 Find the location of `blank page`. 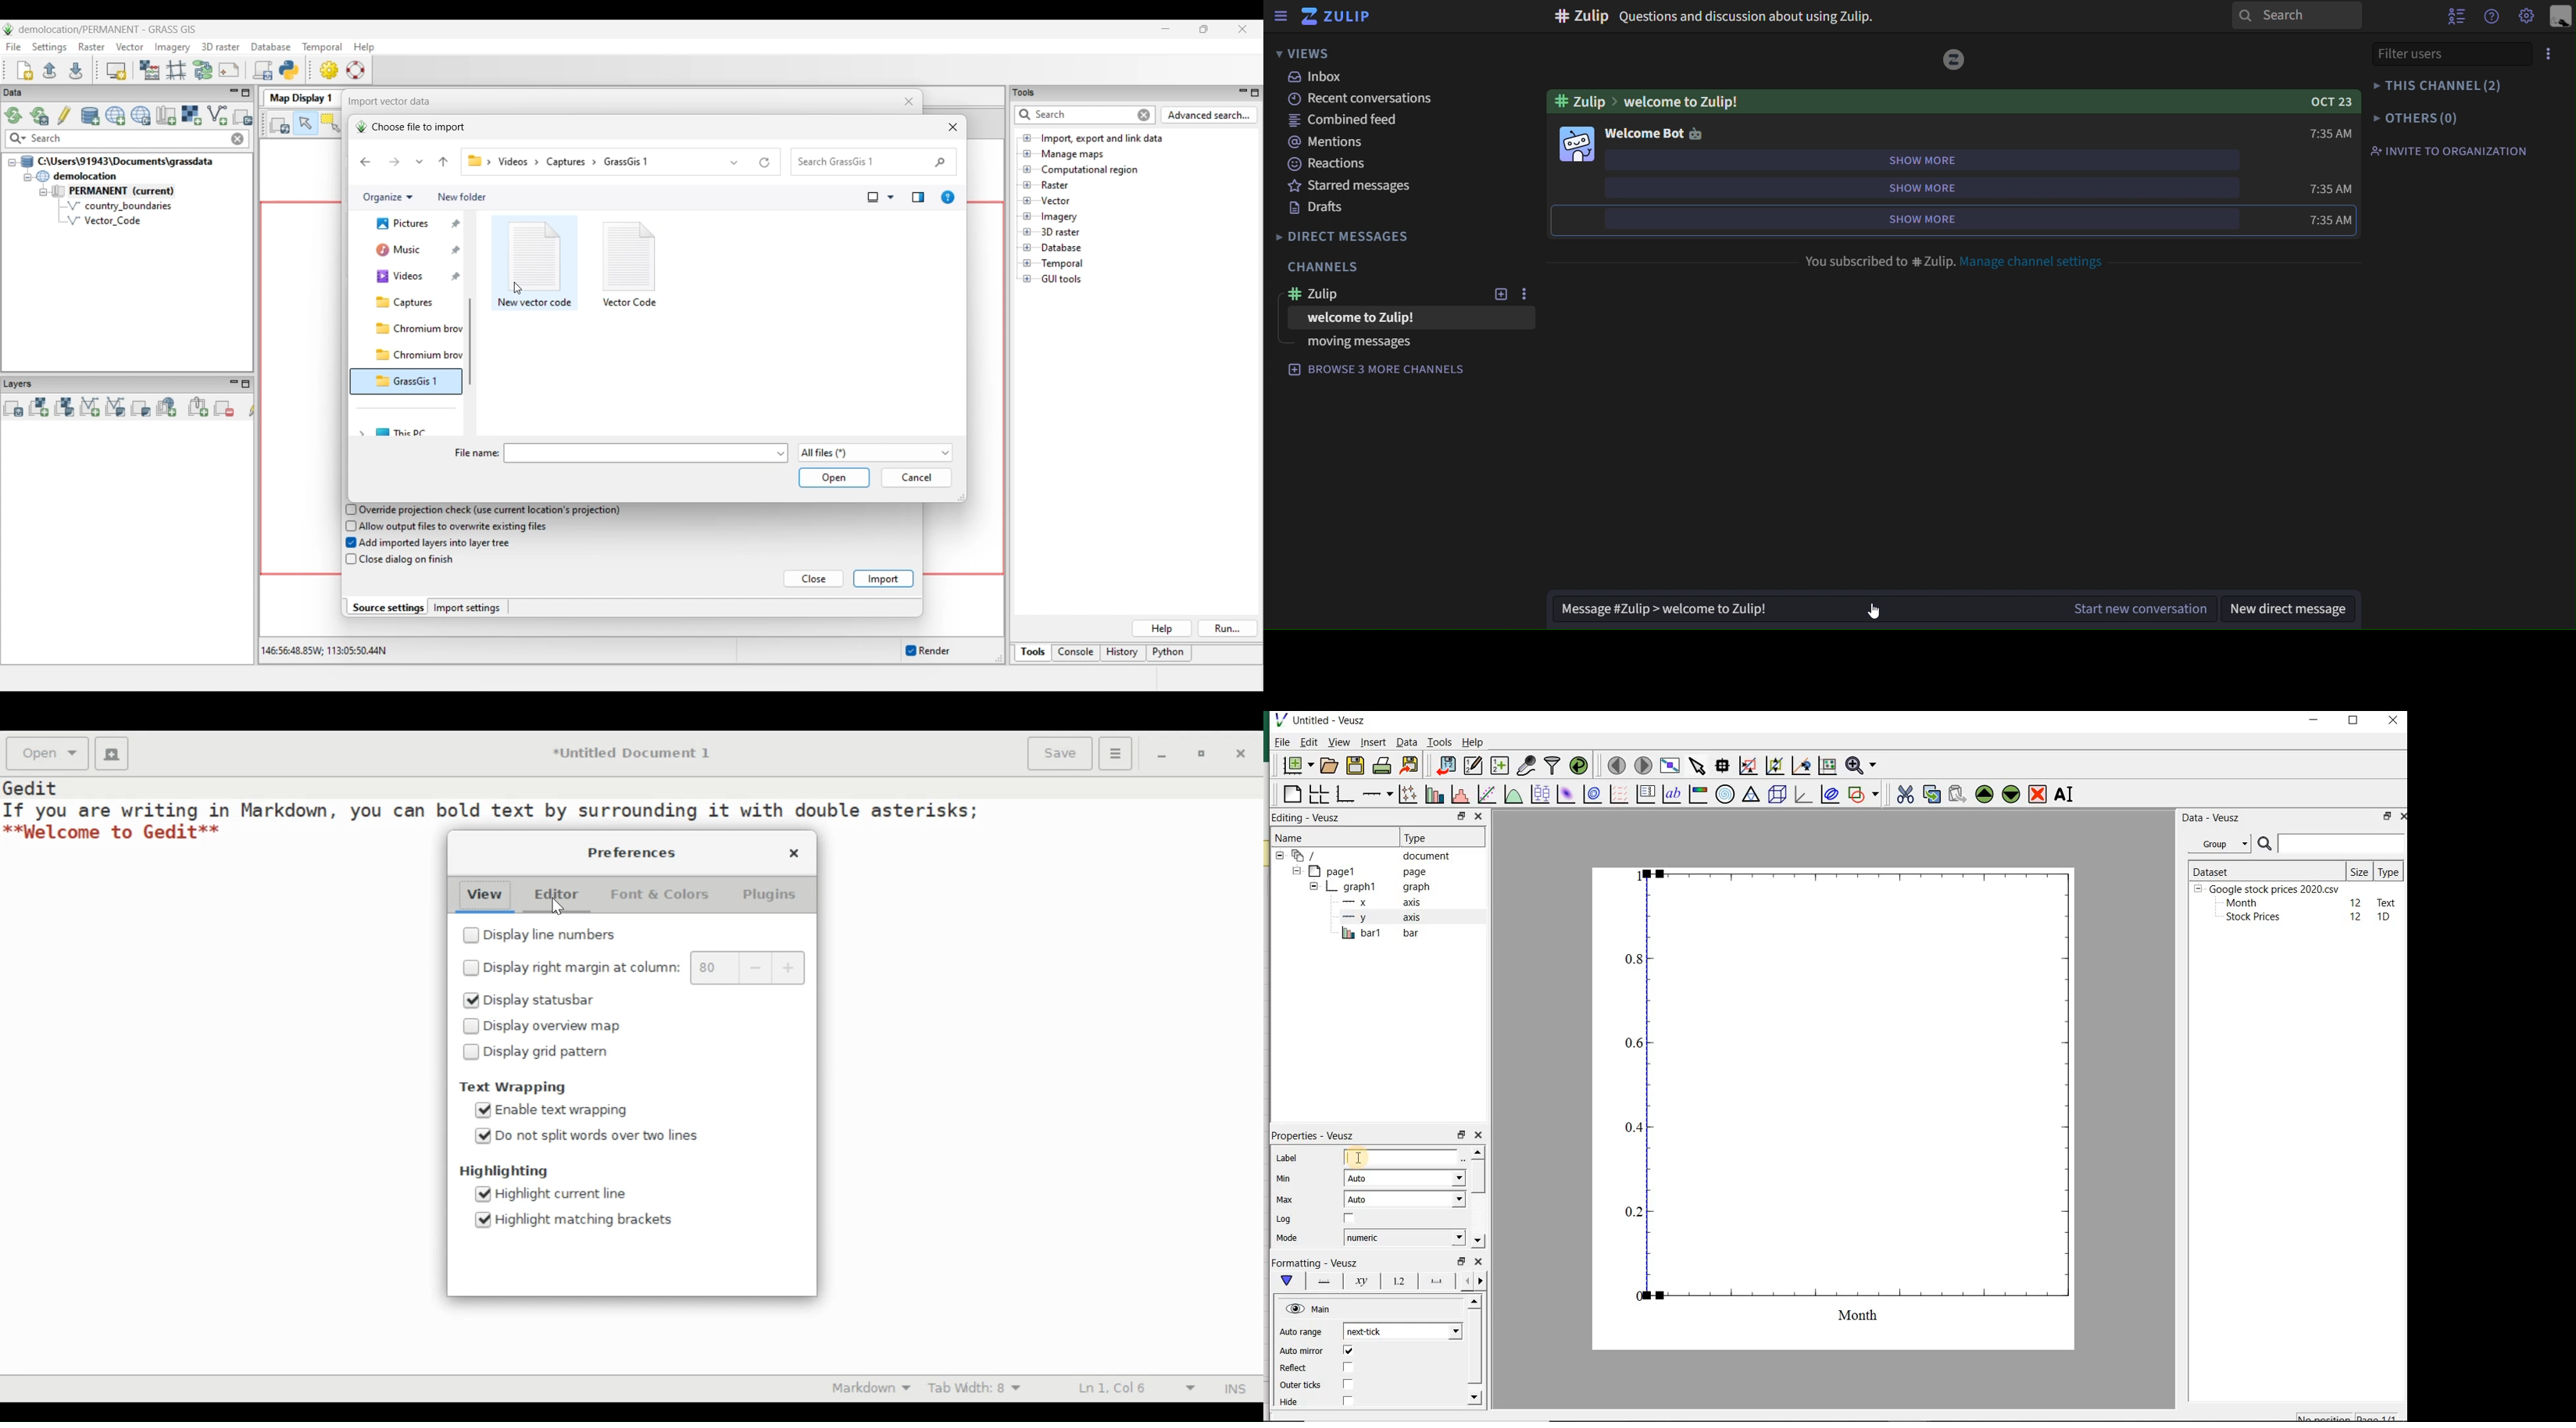

blank page is located at coordinates (1291, 796).